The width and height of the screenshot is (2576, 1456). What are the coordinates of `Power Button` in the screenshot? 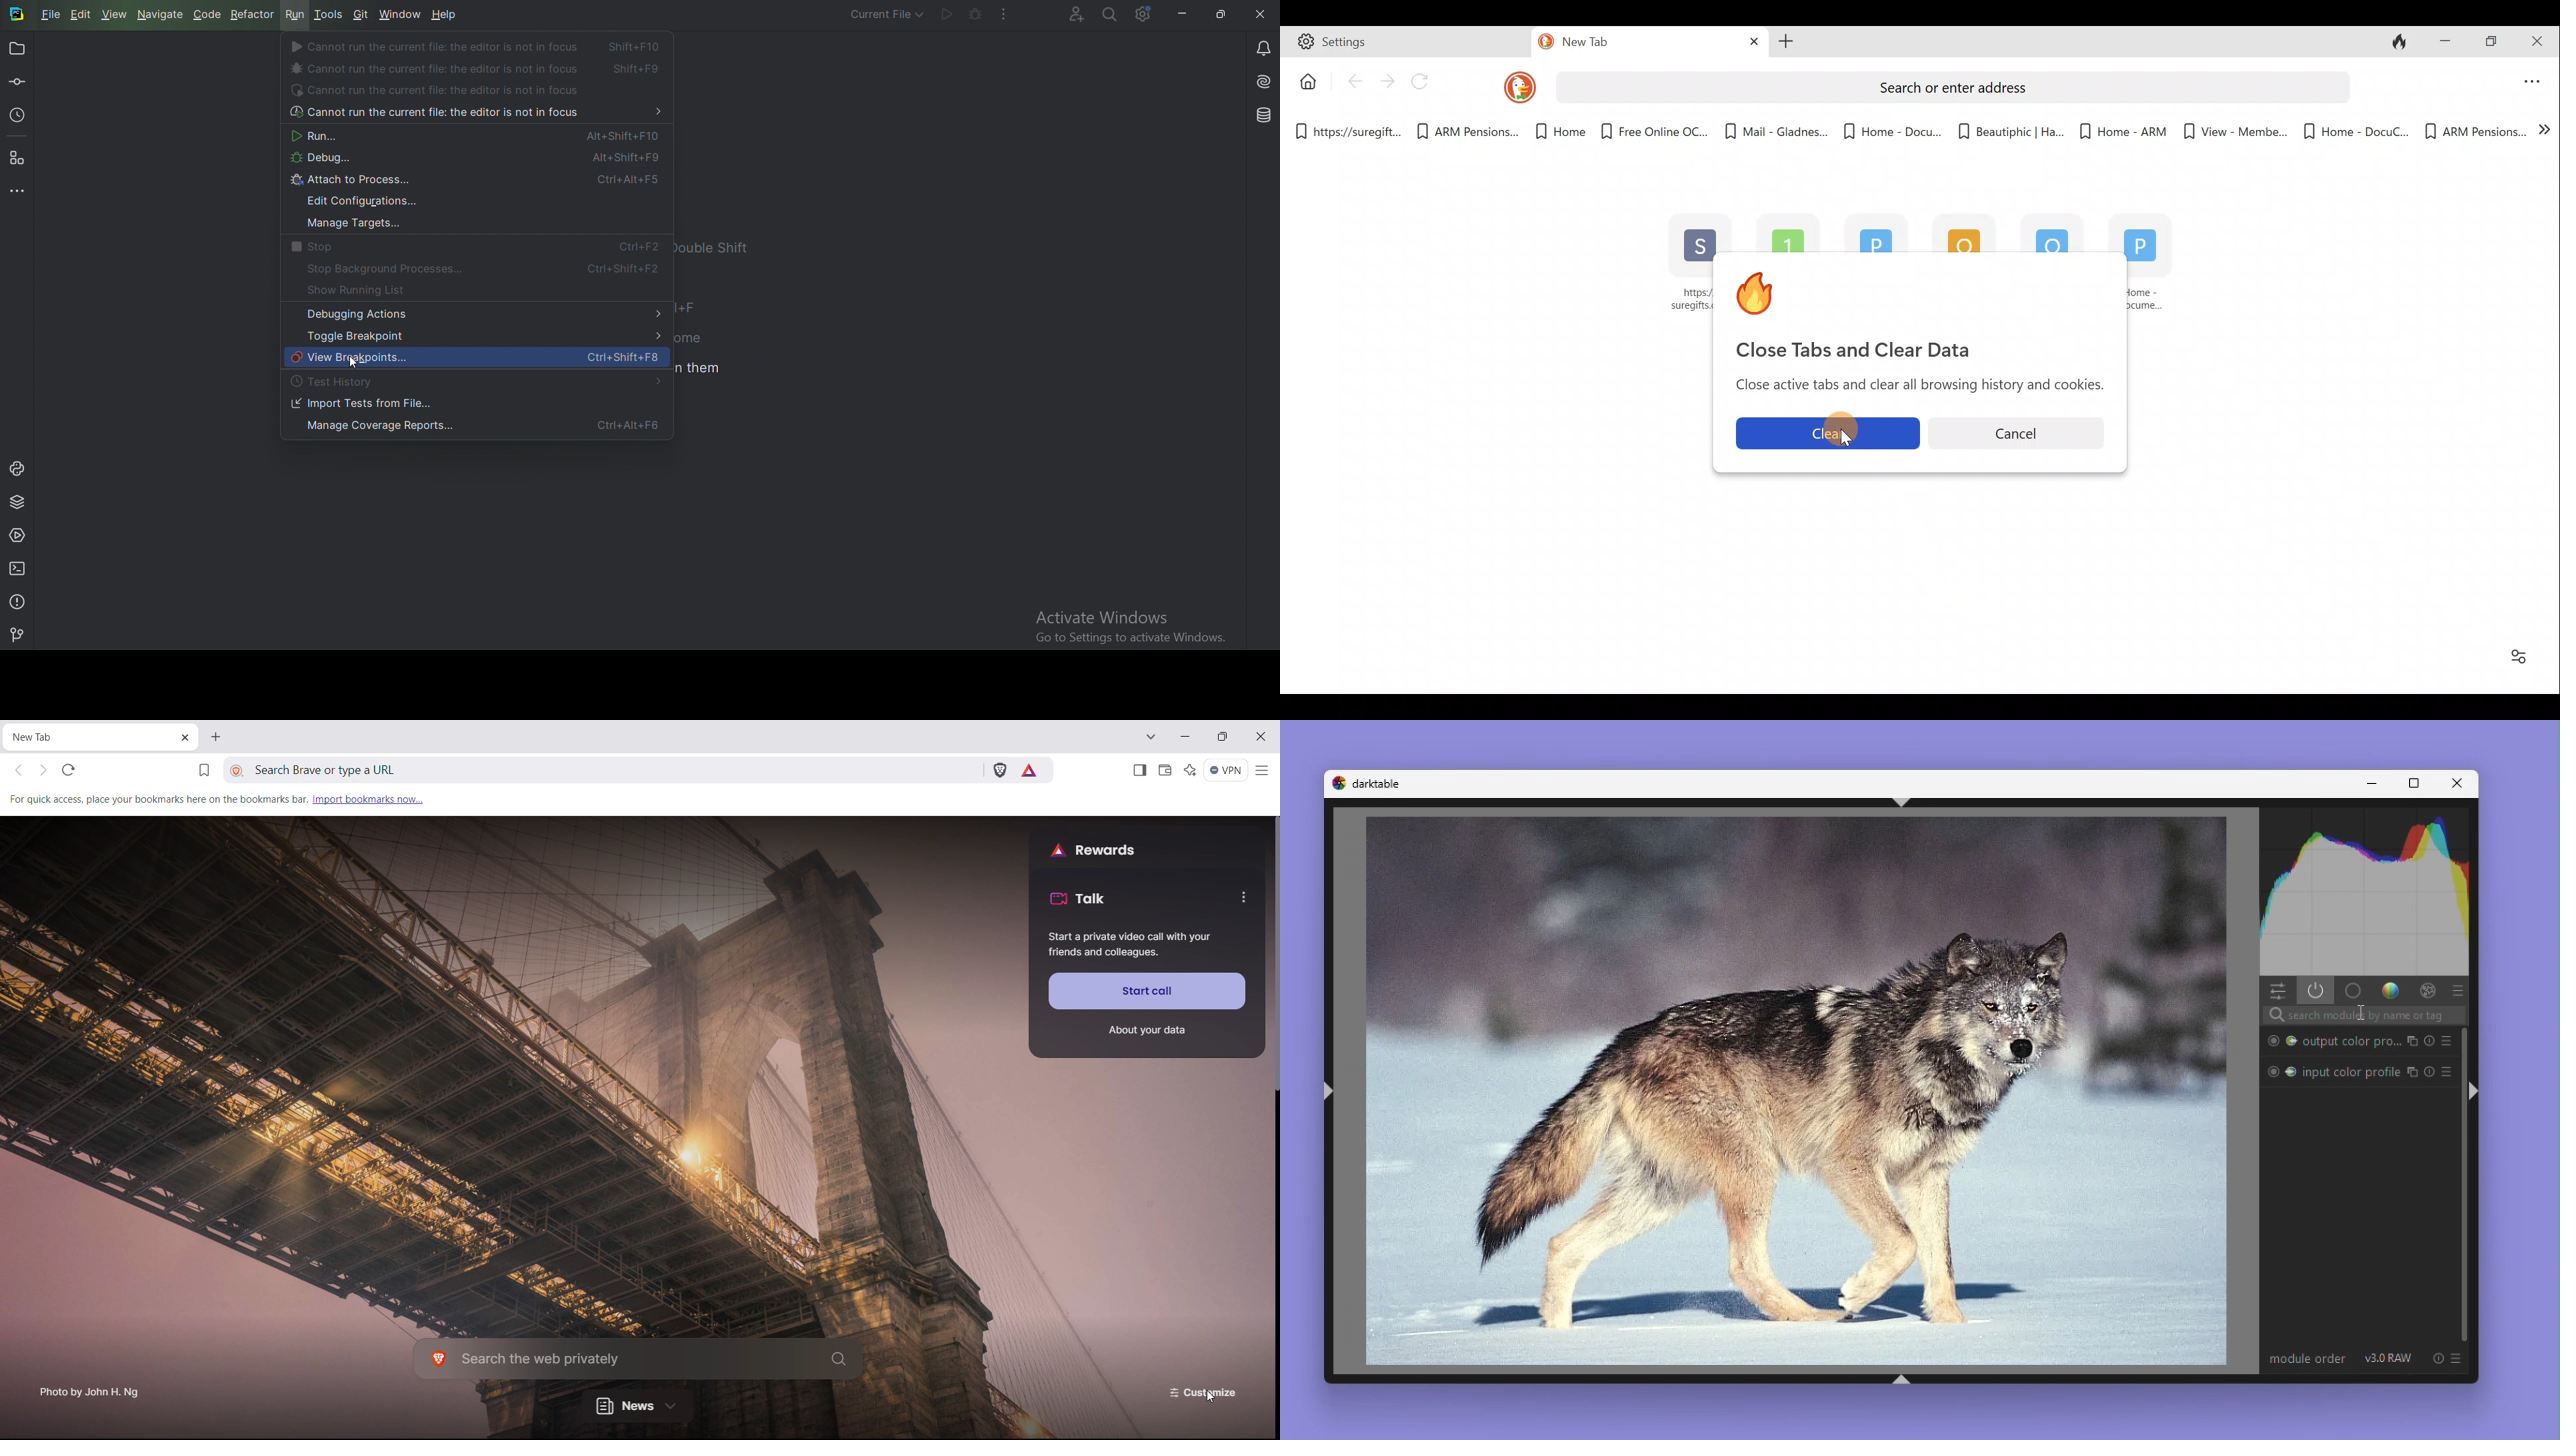 It's located at (2316, 990).